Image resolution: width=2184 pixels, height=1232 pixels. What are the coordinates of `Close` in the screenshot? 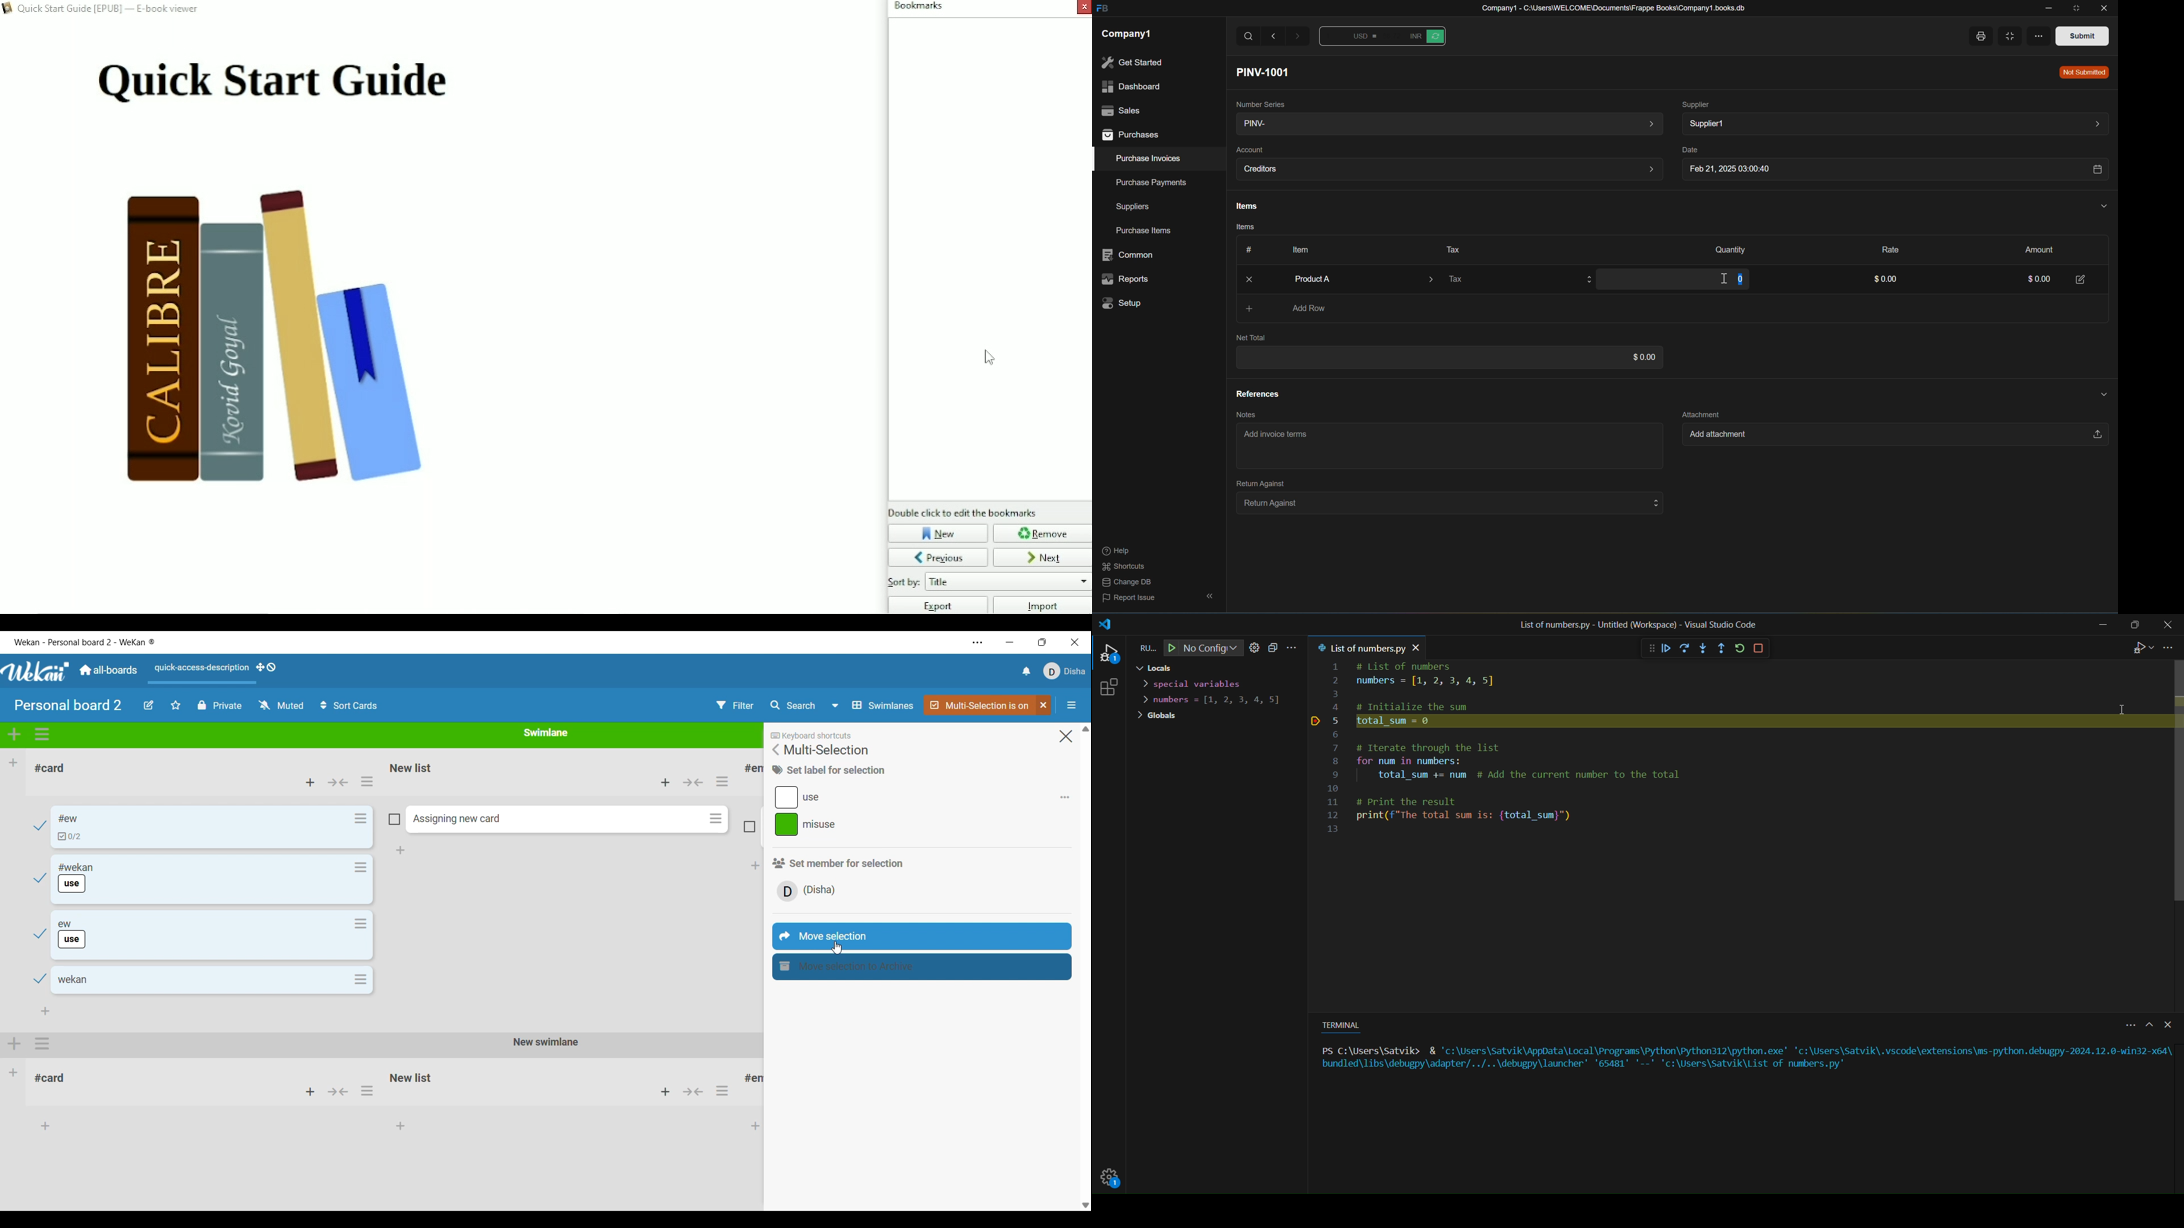 It's located at (1251, 279).